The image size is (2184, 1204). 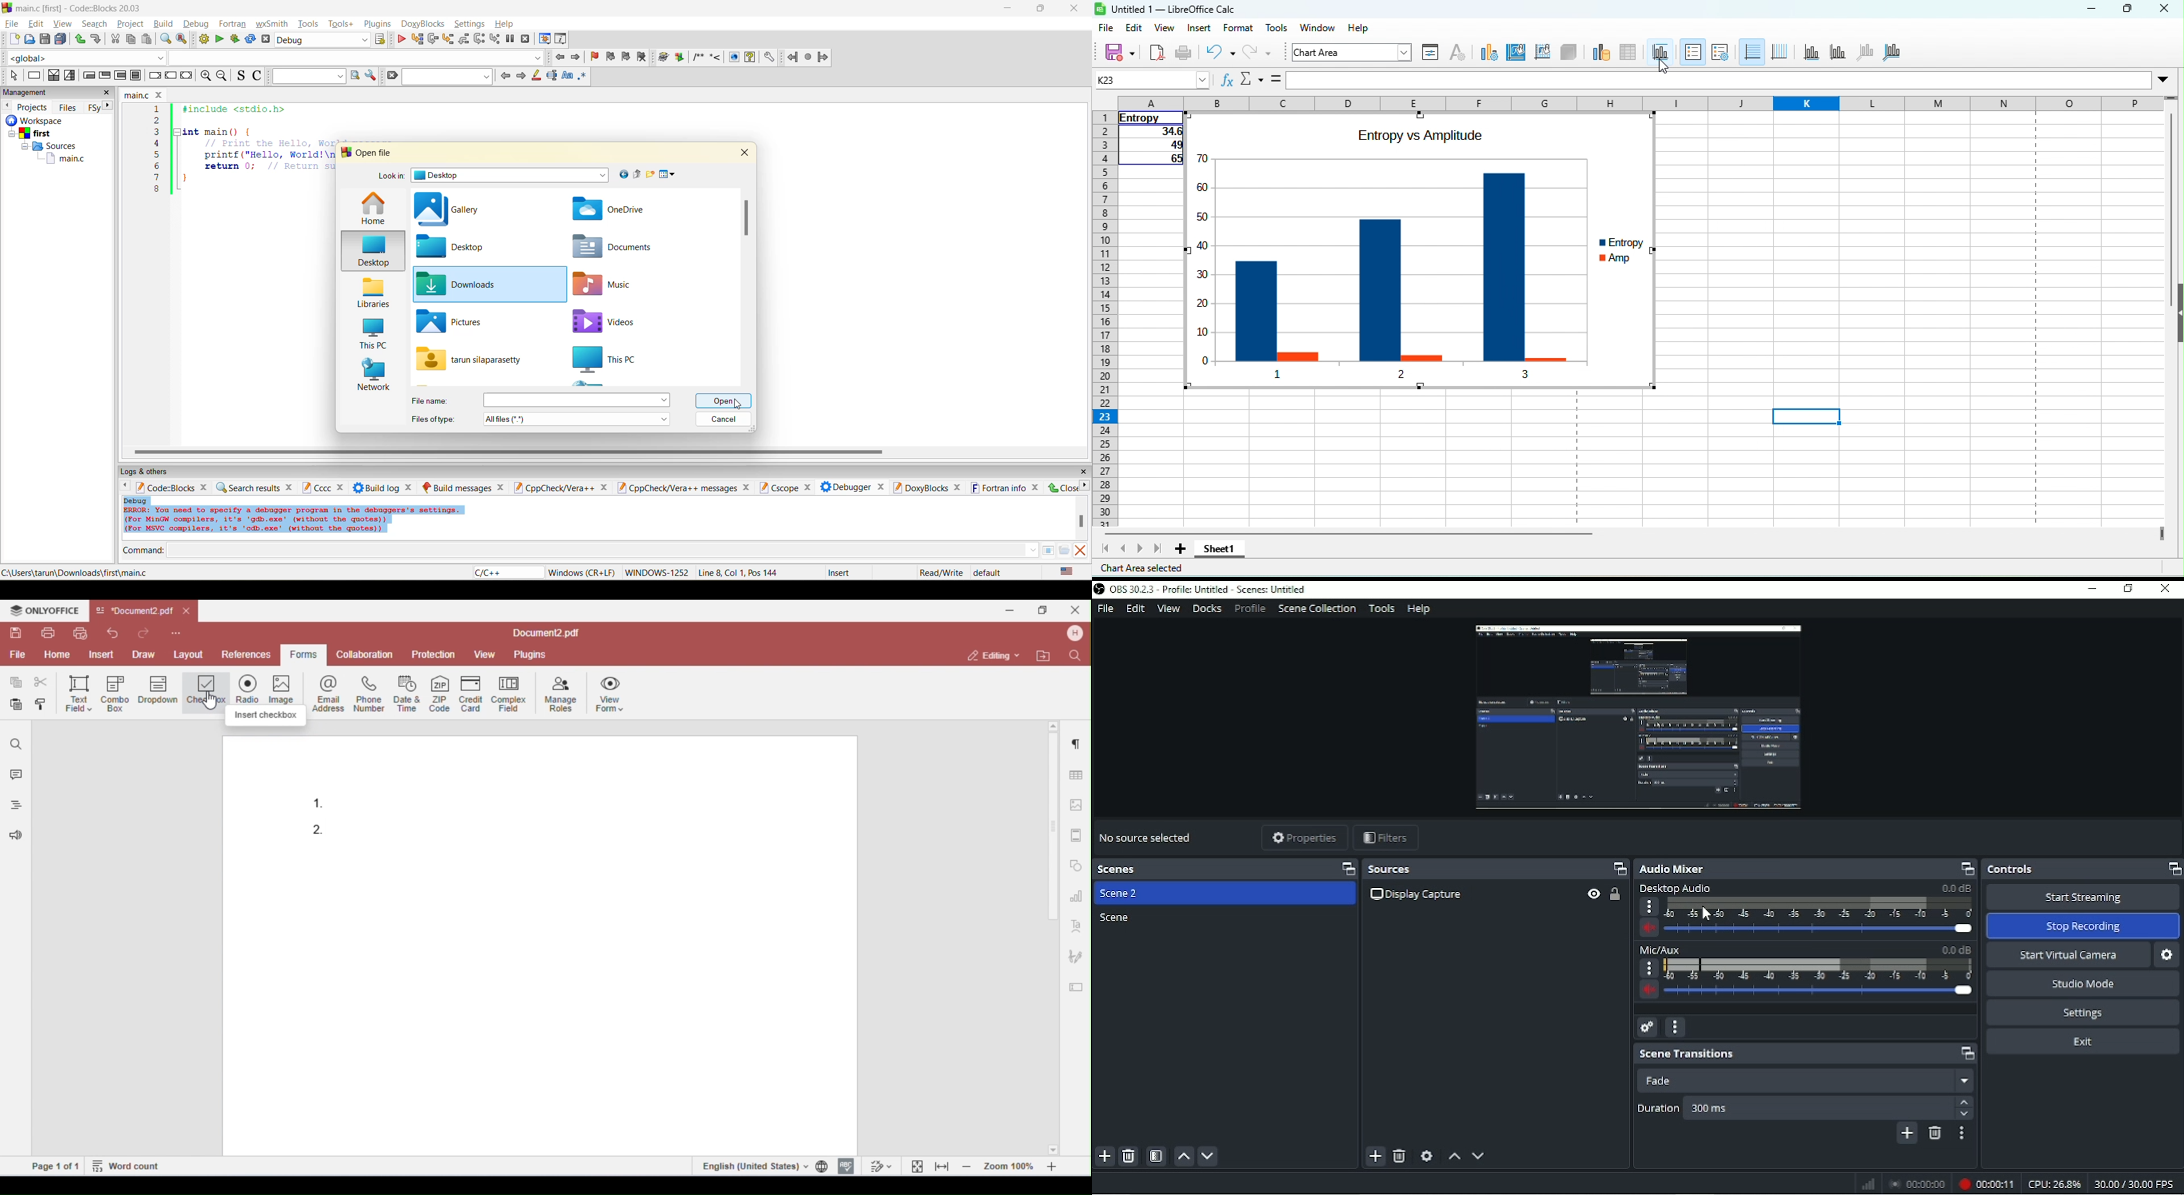 What do you see at coordinates (121, 76) in the screenshot?
I see `counting loop` at bounding box center [121, 76].